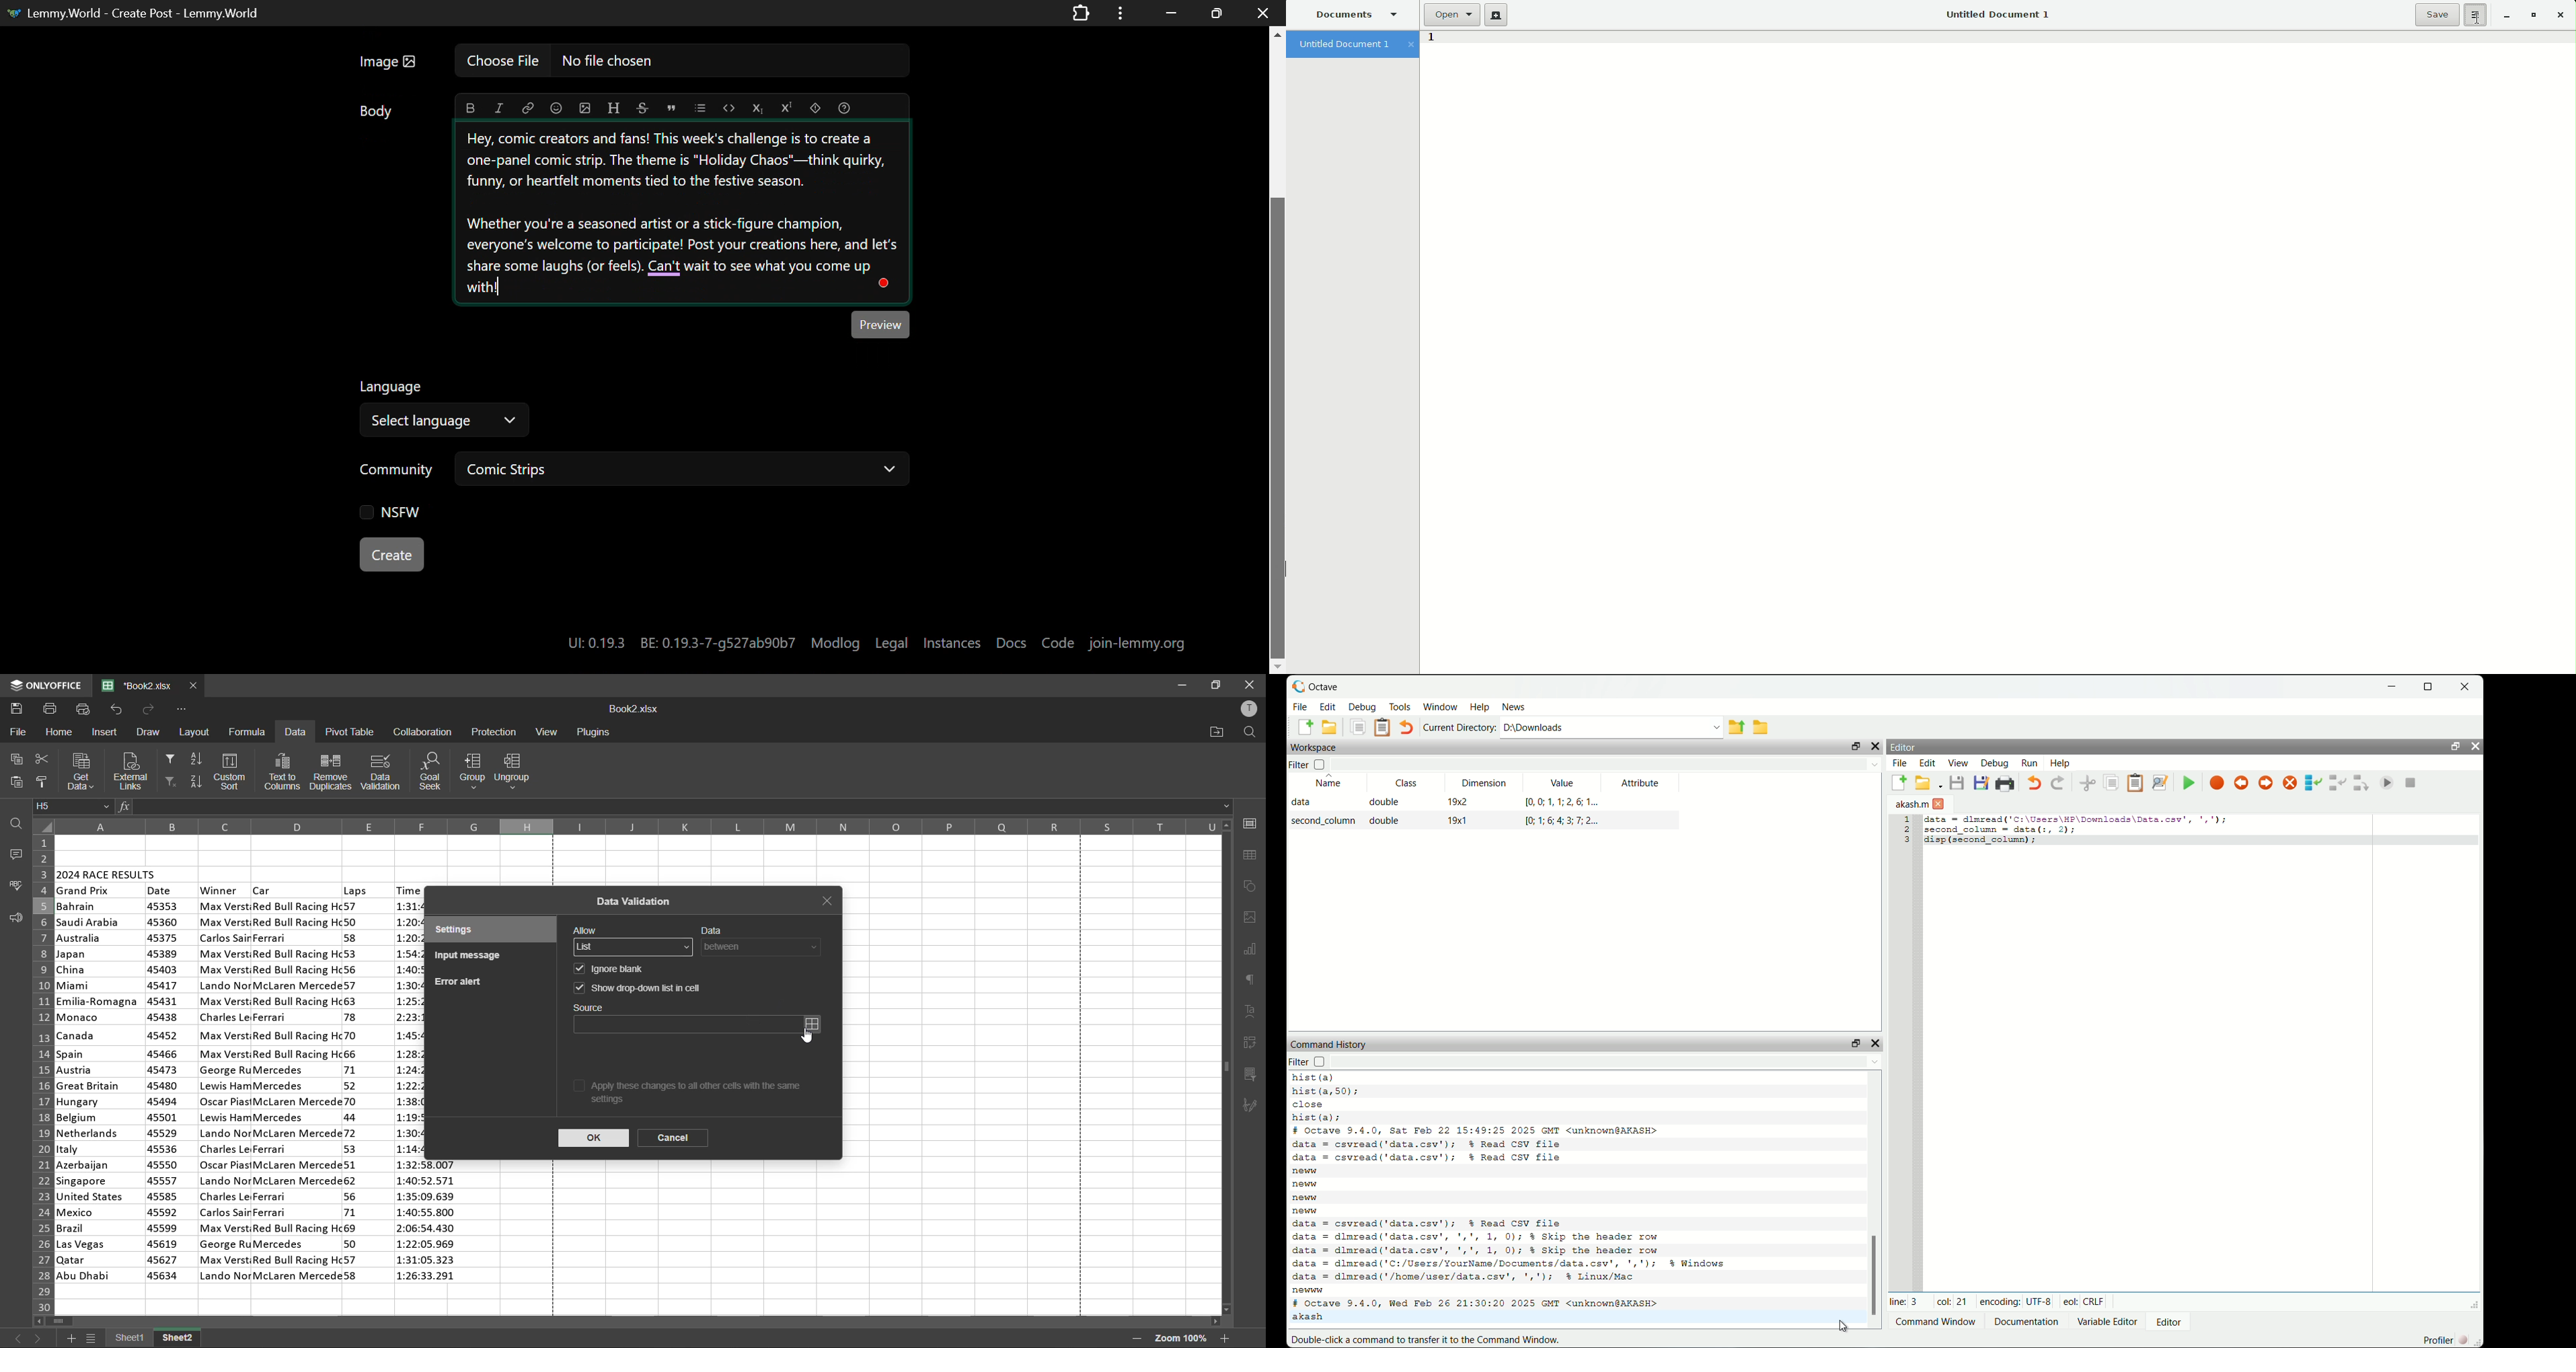 The height and width of the screenshot is (1372, 2576). What do you see at coordinates (579, 989) in the screenshot?
I see `checkbox` at bounding box center [579, 989].